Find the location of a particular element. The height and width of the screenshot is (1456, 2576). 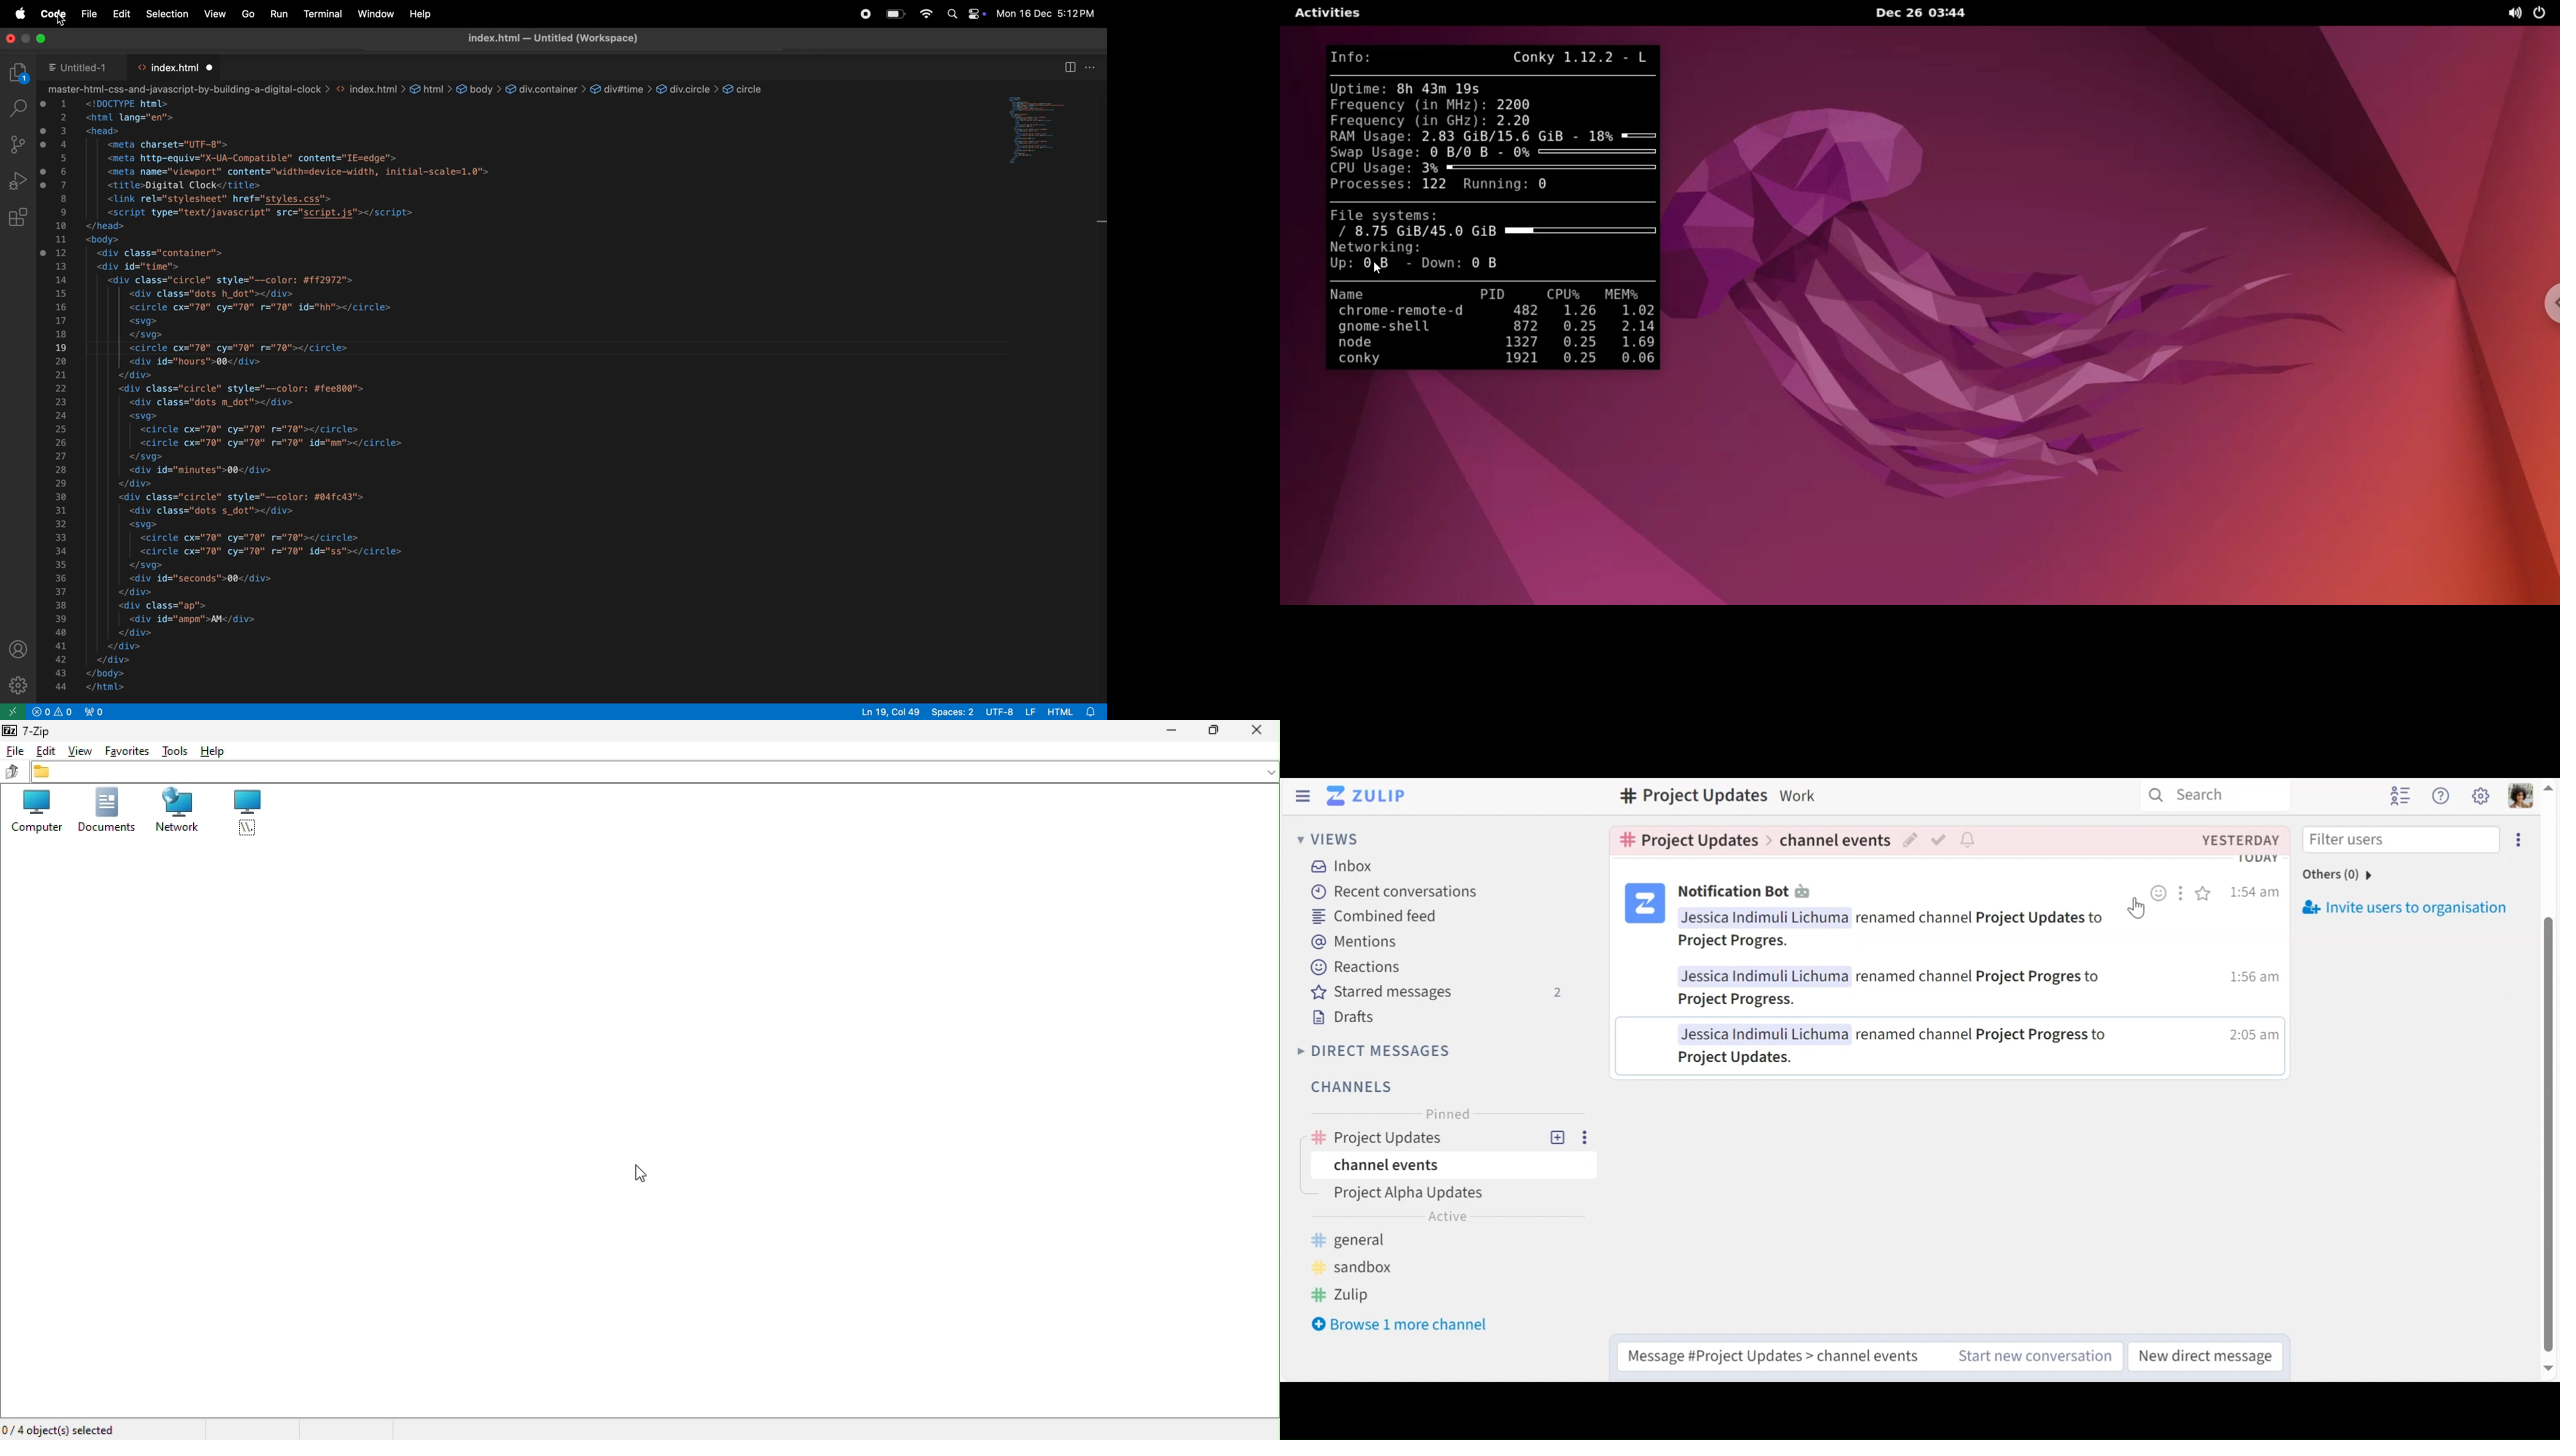

Channel topic is located at coordinates (1689, 840).